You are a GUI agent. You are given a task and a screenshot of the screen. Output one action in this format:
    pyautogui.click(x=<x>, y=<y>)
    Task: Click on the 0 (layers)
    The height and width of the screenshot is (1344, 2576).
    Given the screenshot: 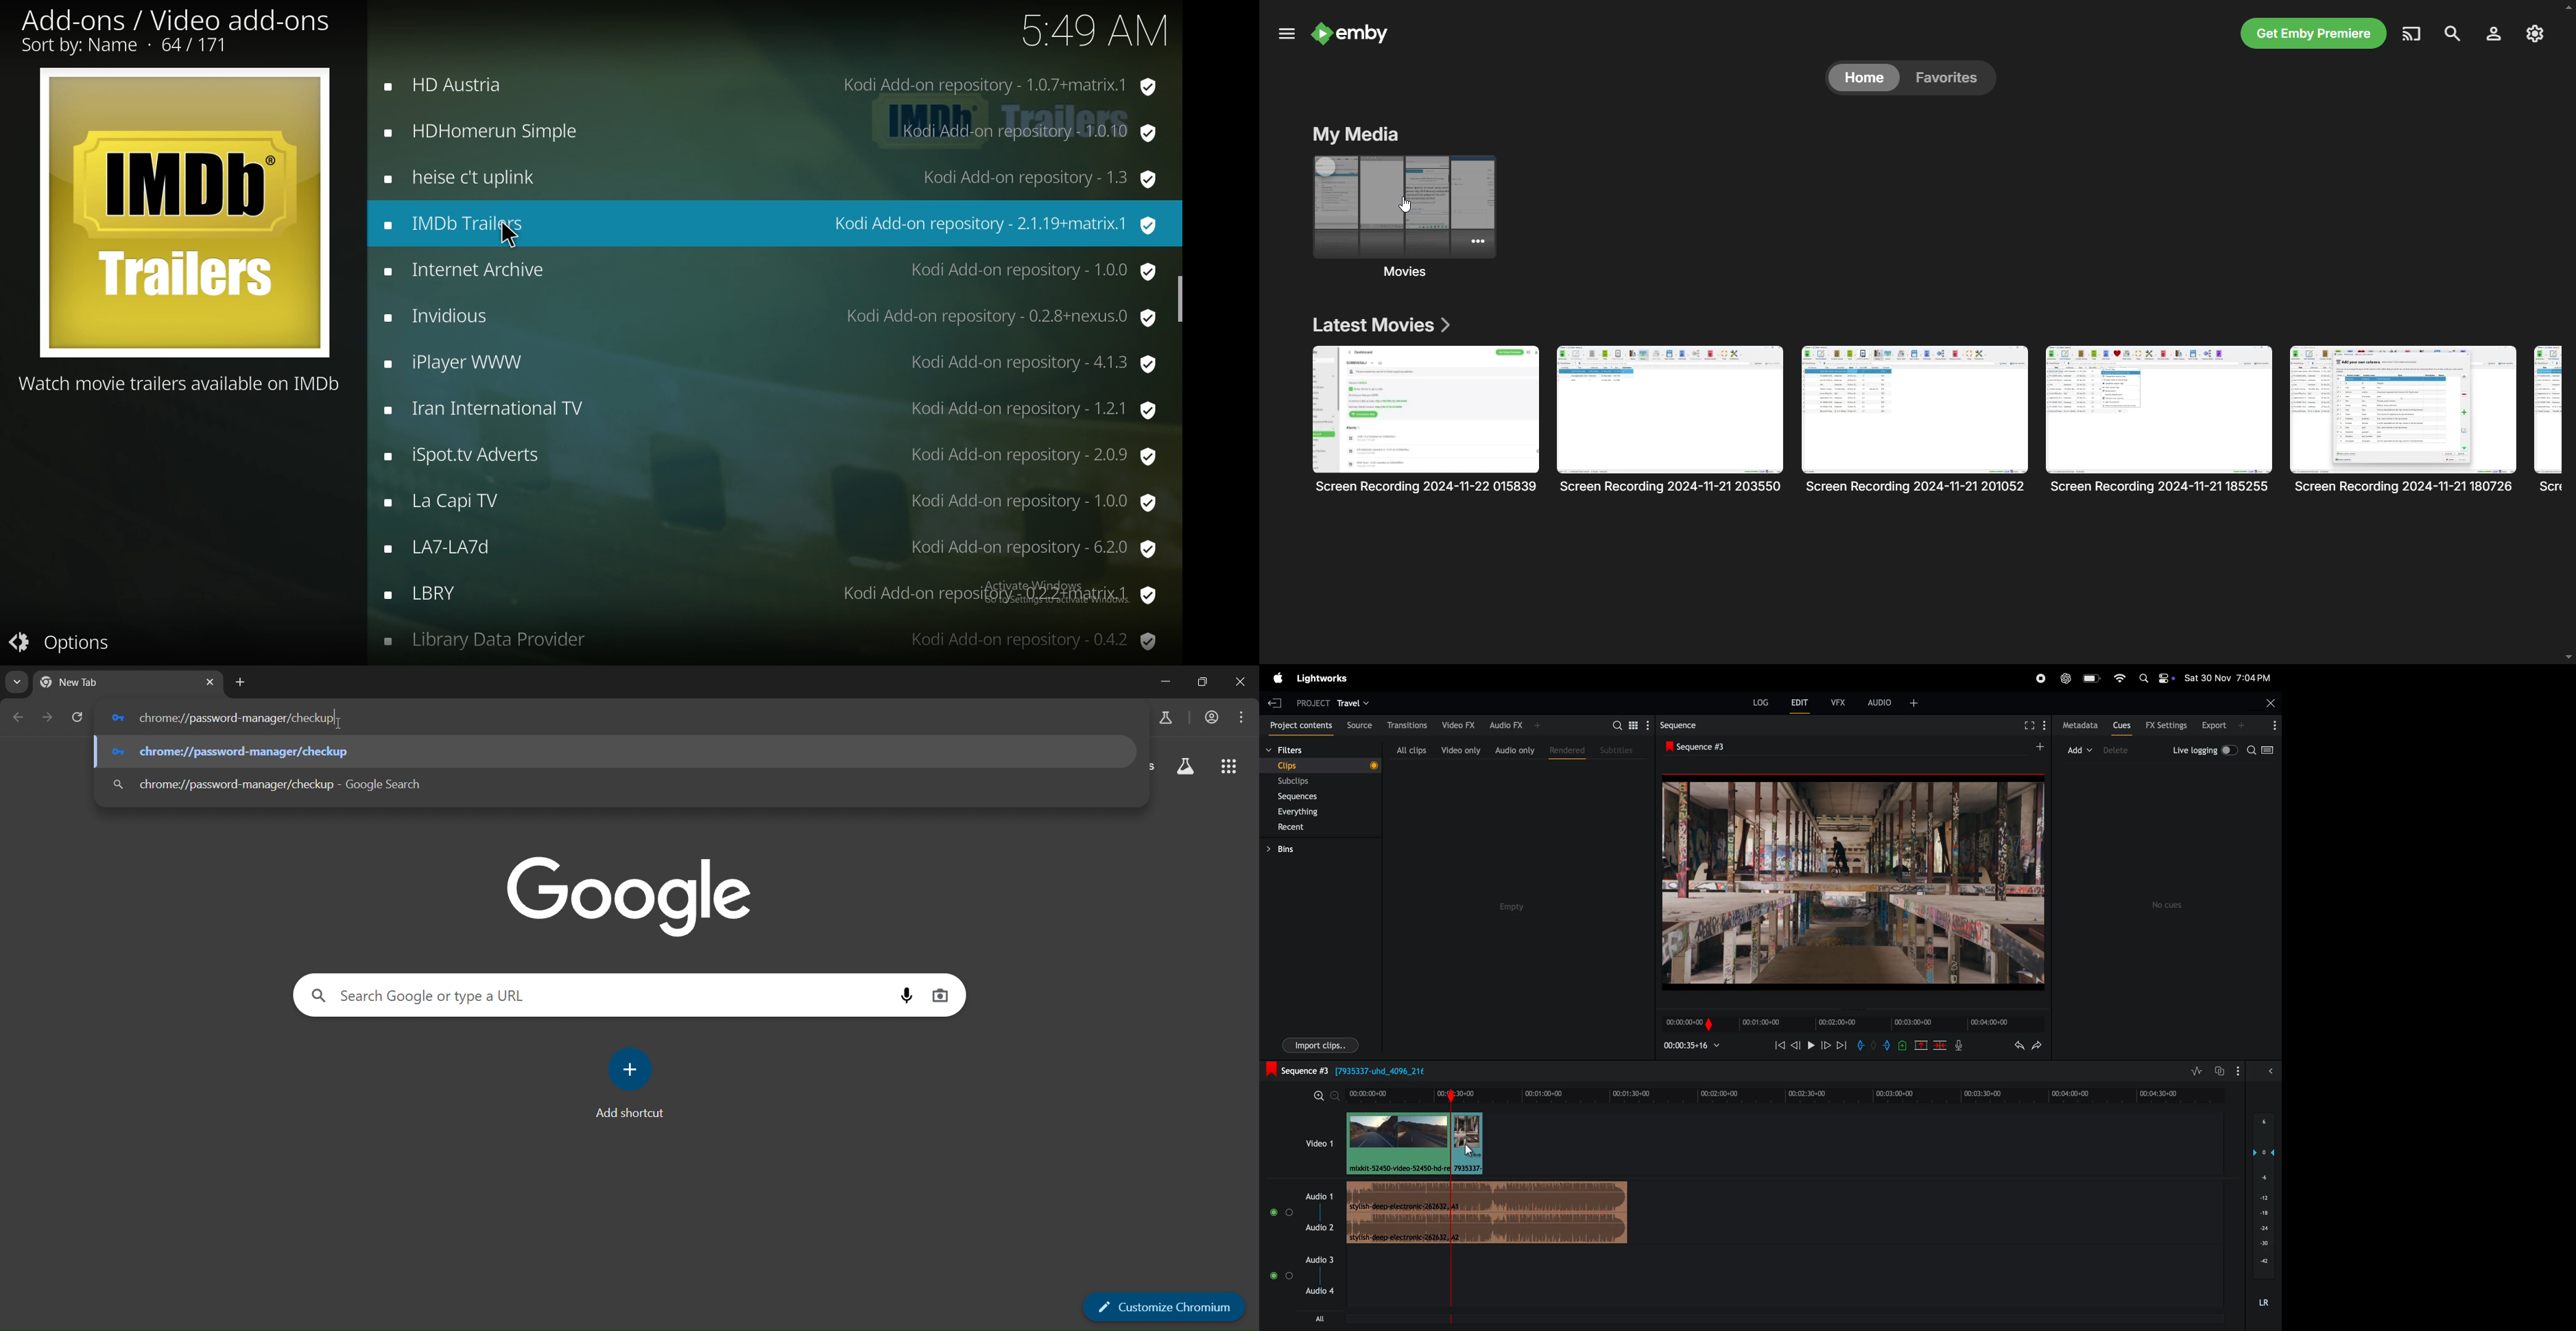 What is the action you would take?
    pyautogui.click(x=2261, y=1152)
    